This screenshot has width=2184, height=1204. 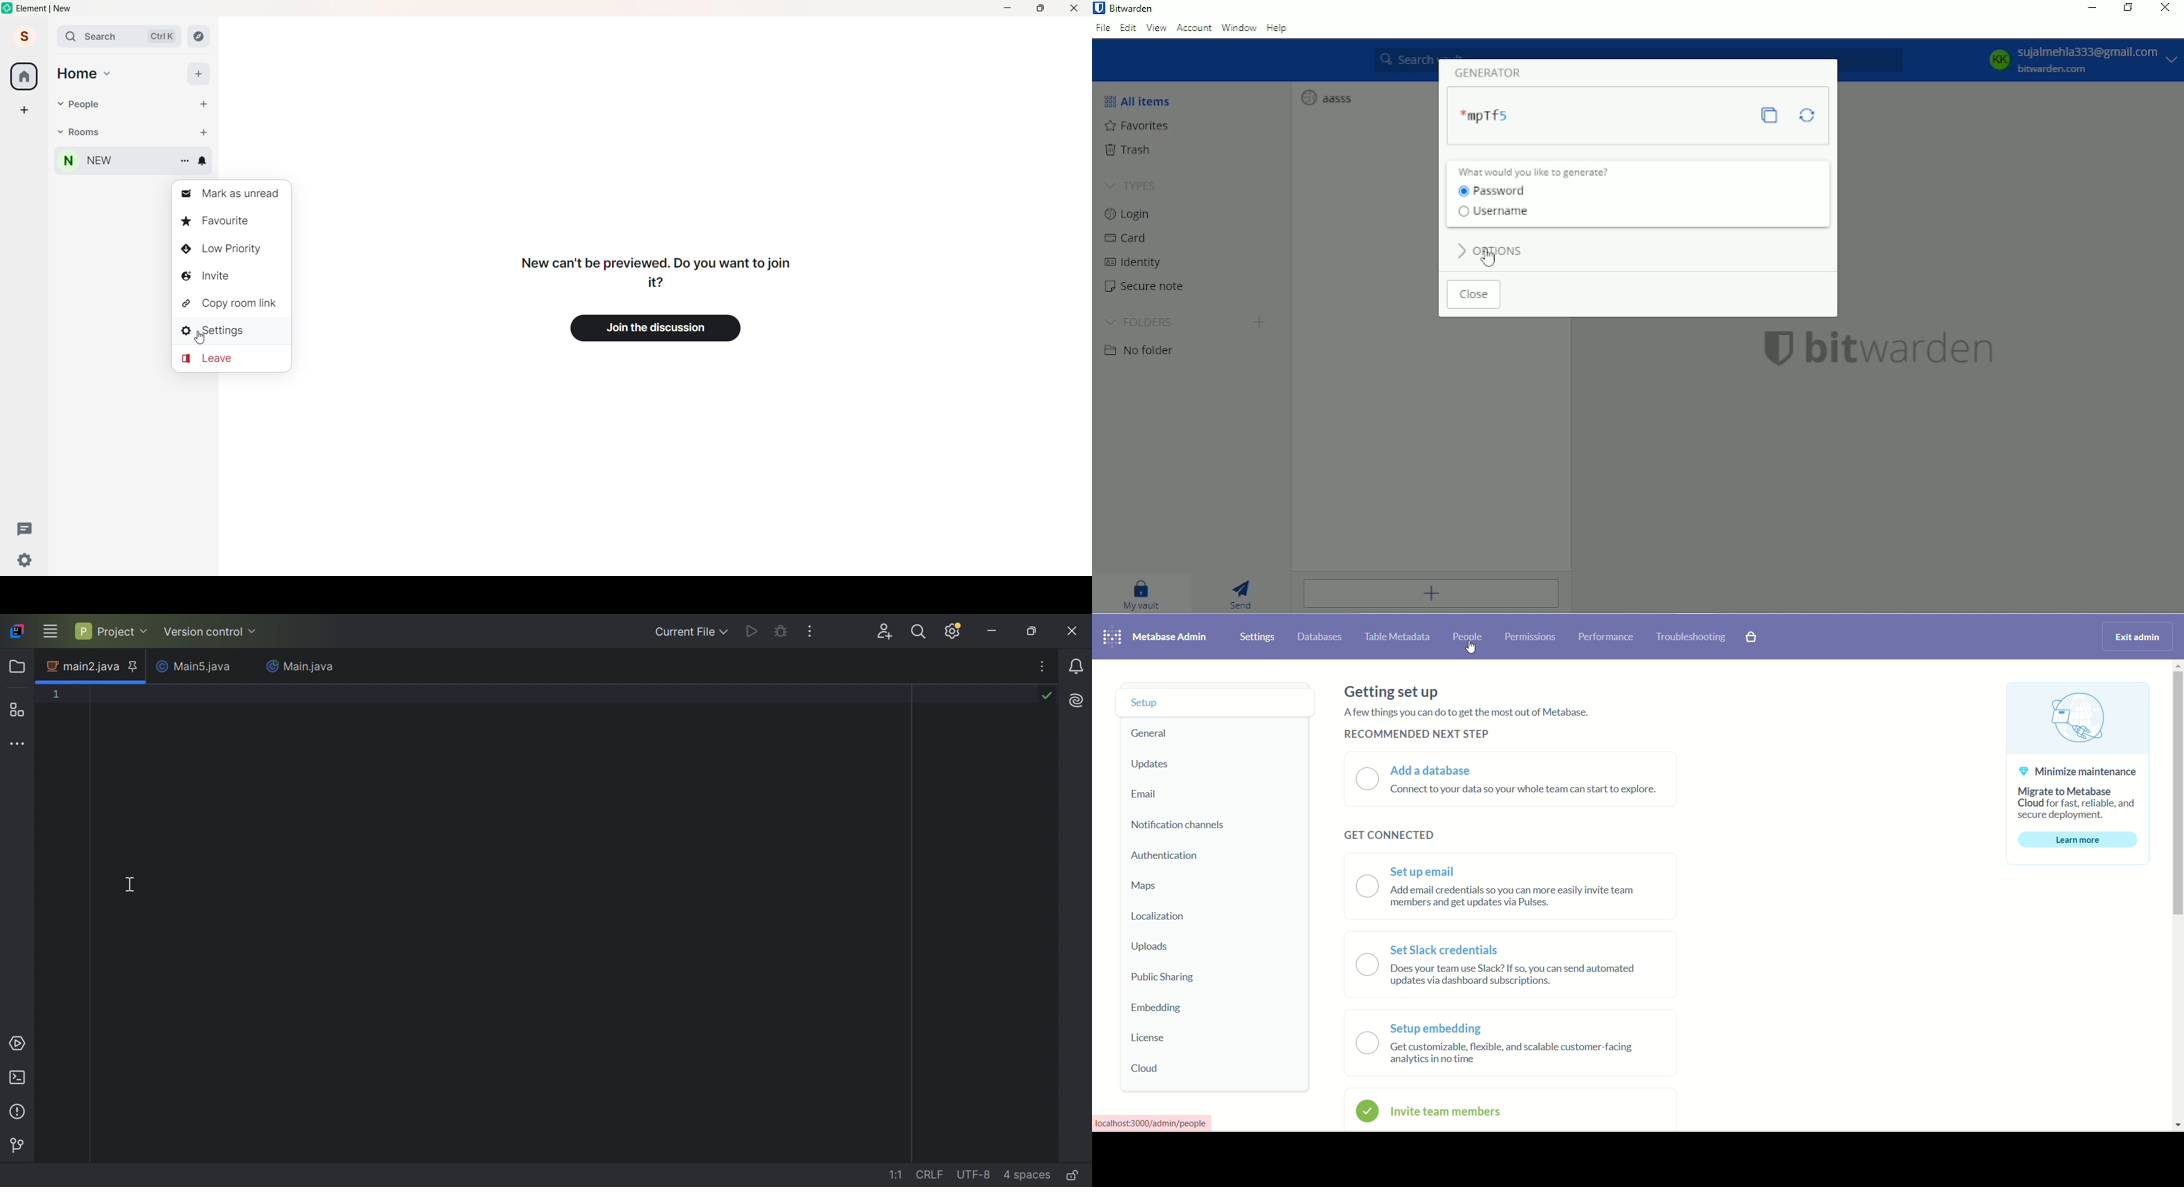 What do you see at coordinates (222, 220) in the screenshot?
I see `favourite` at bounding box center [222, 220].